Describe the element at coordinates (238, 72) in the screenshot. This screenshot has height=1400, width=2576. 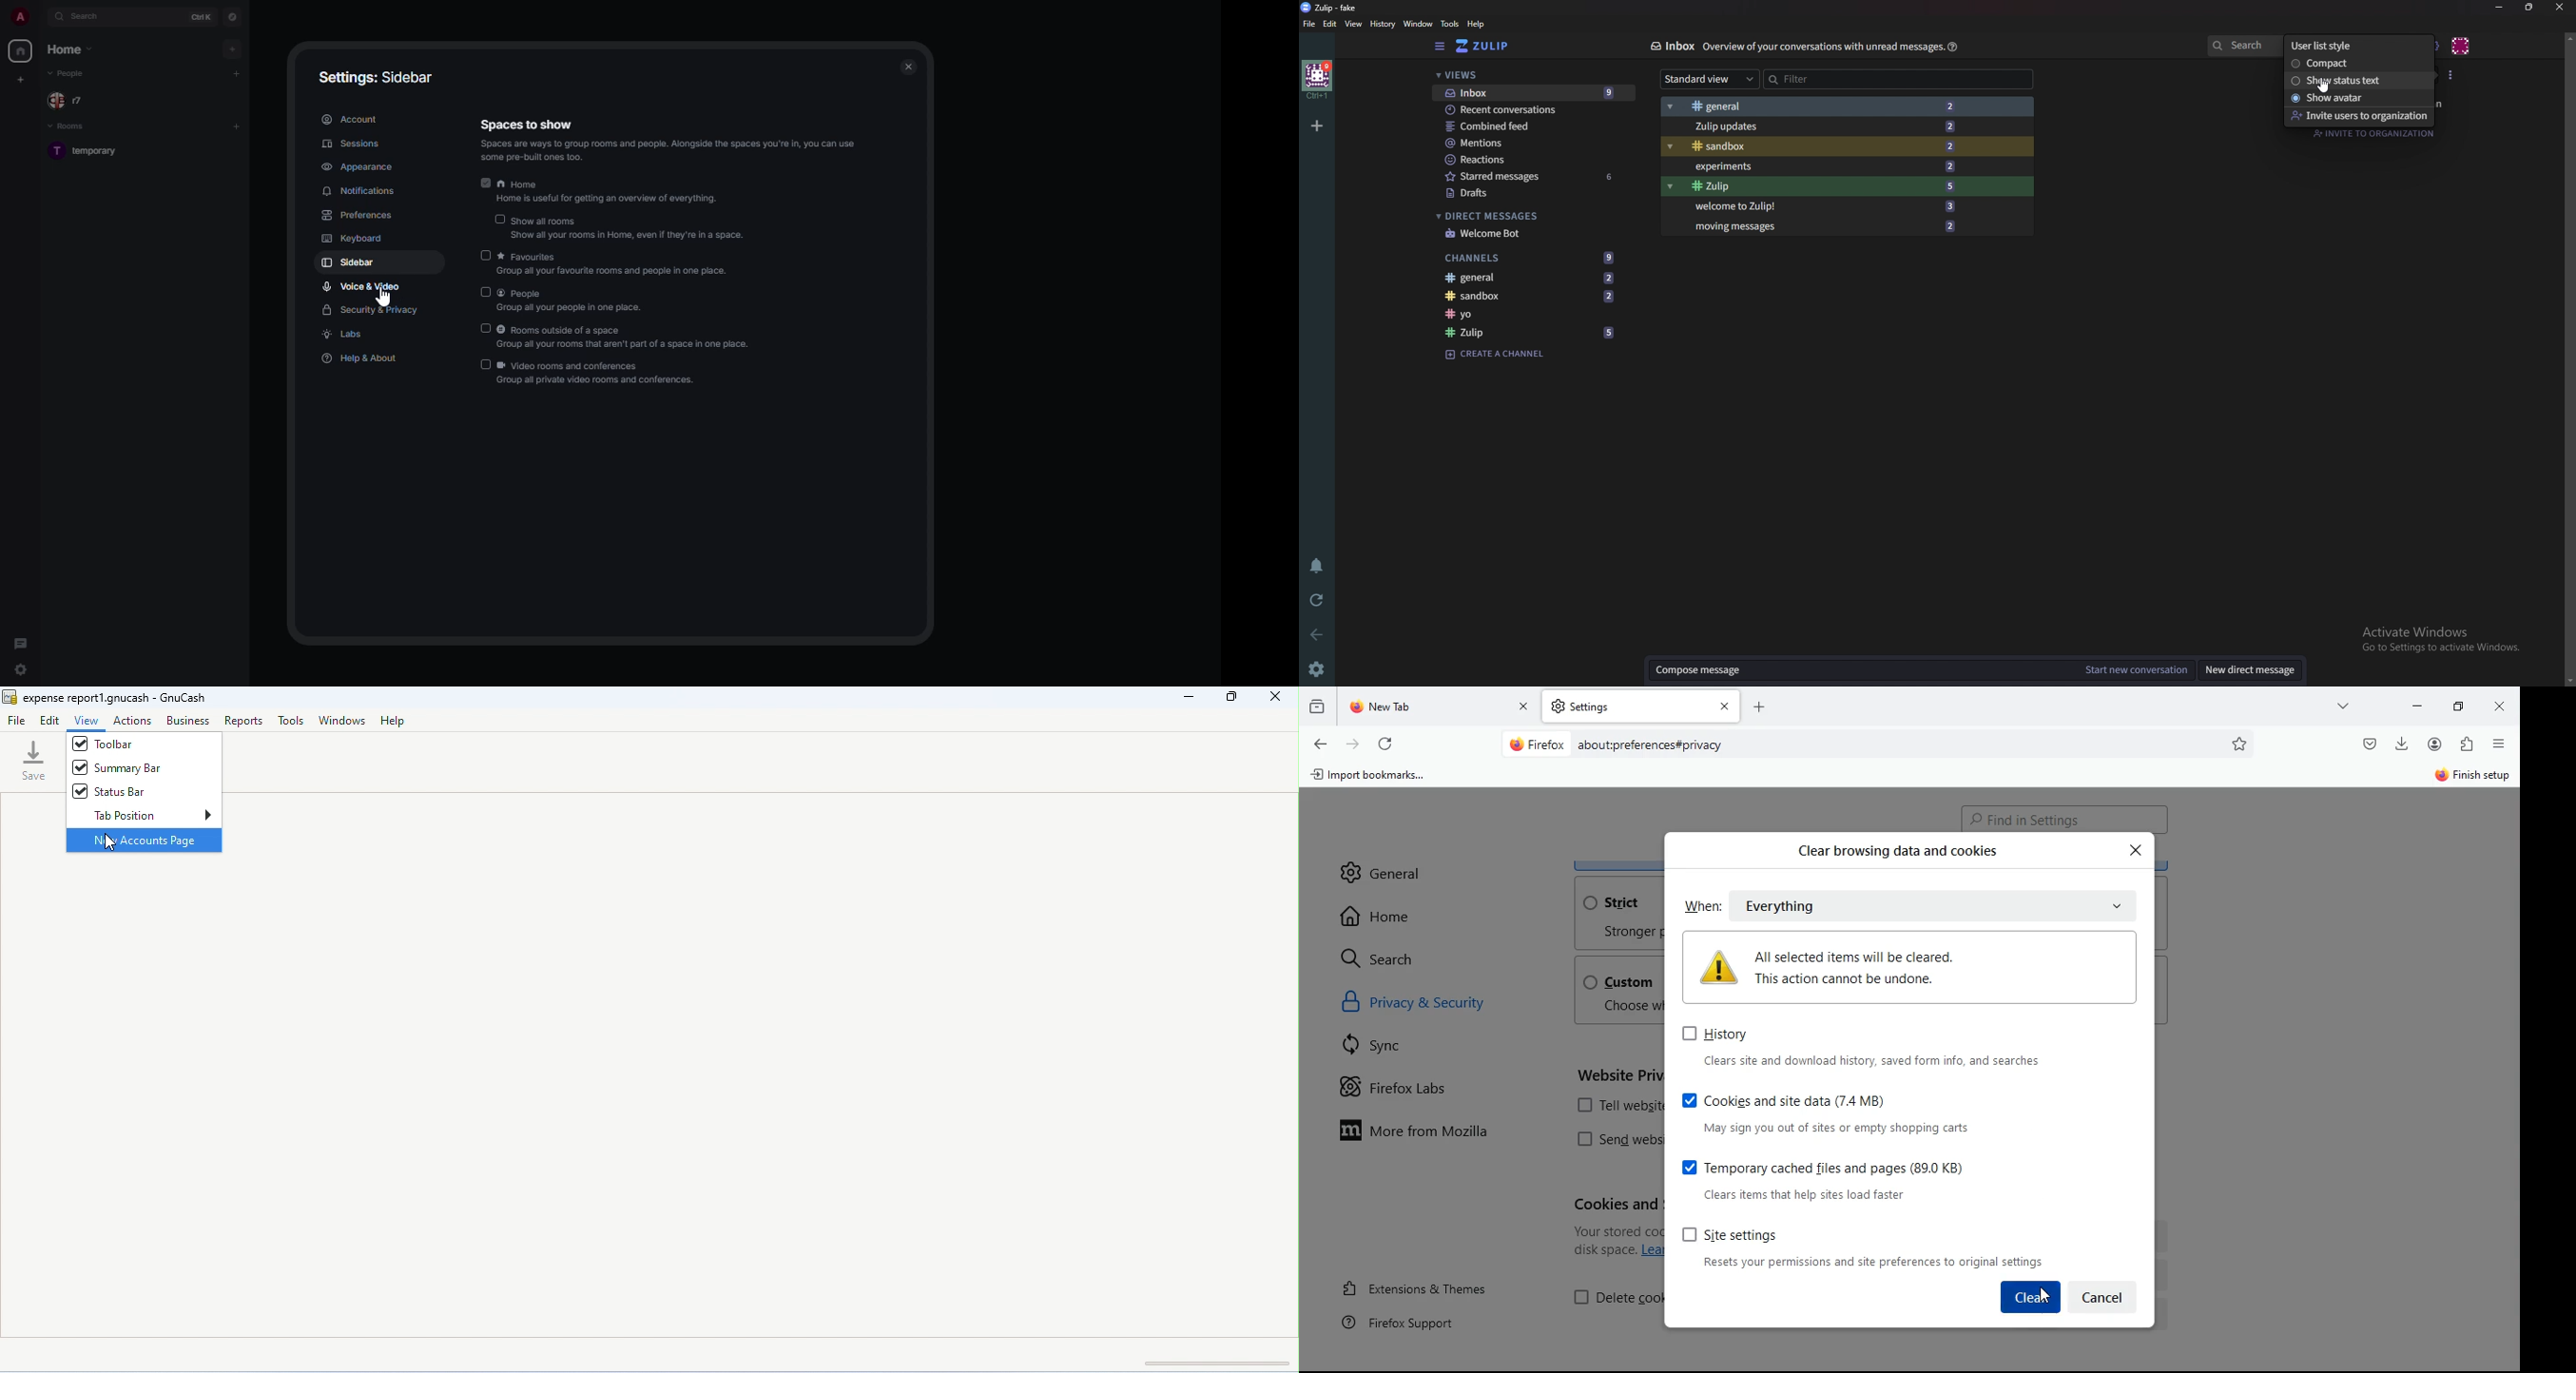
I see `add` at that location.